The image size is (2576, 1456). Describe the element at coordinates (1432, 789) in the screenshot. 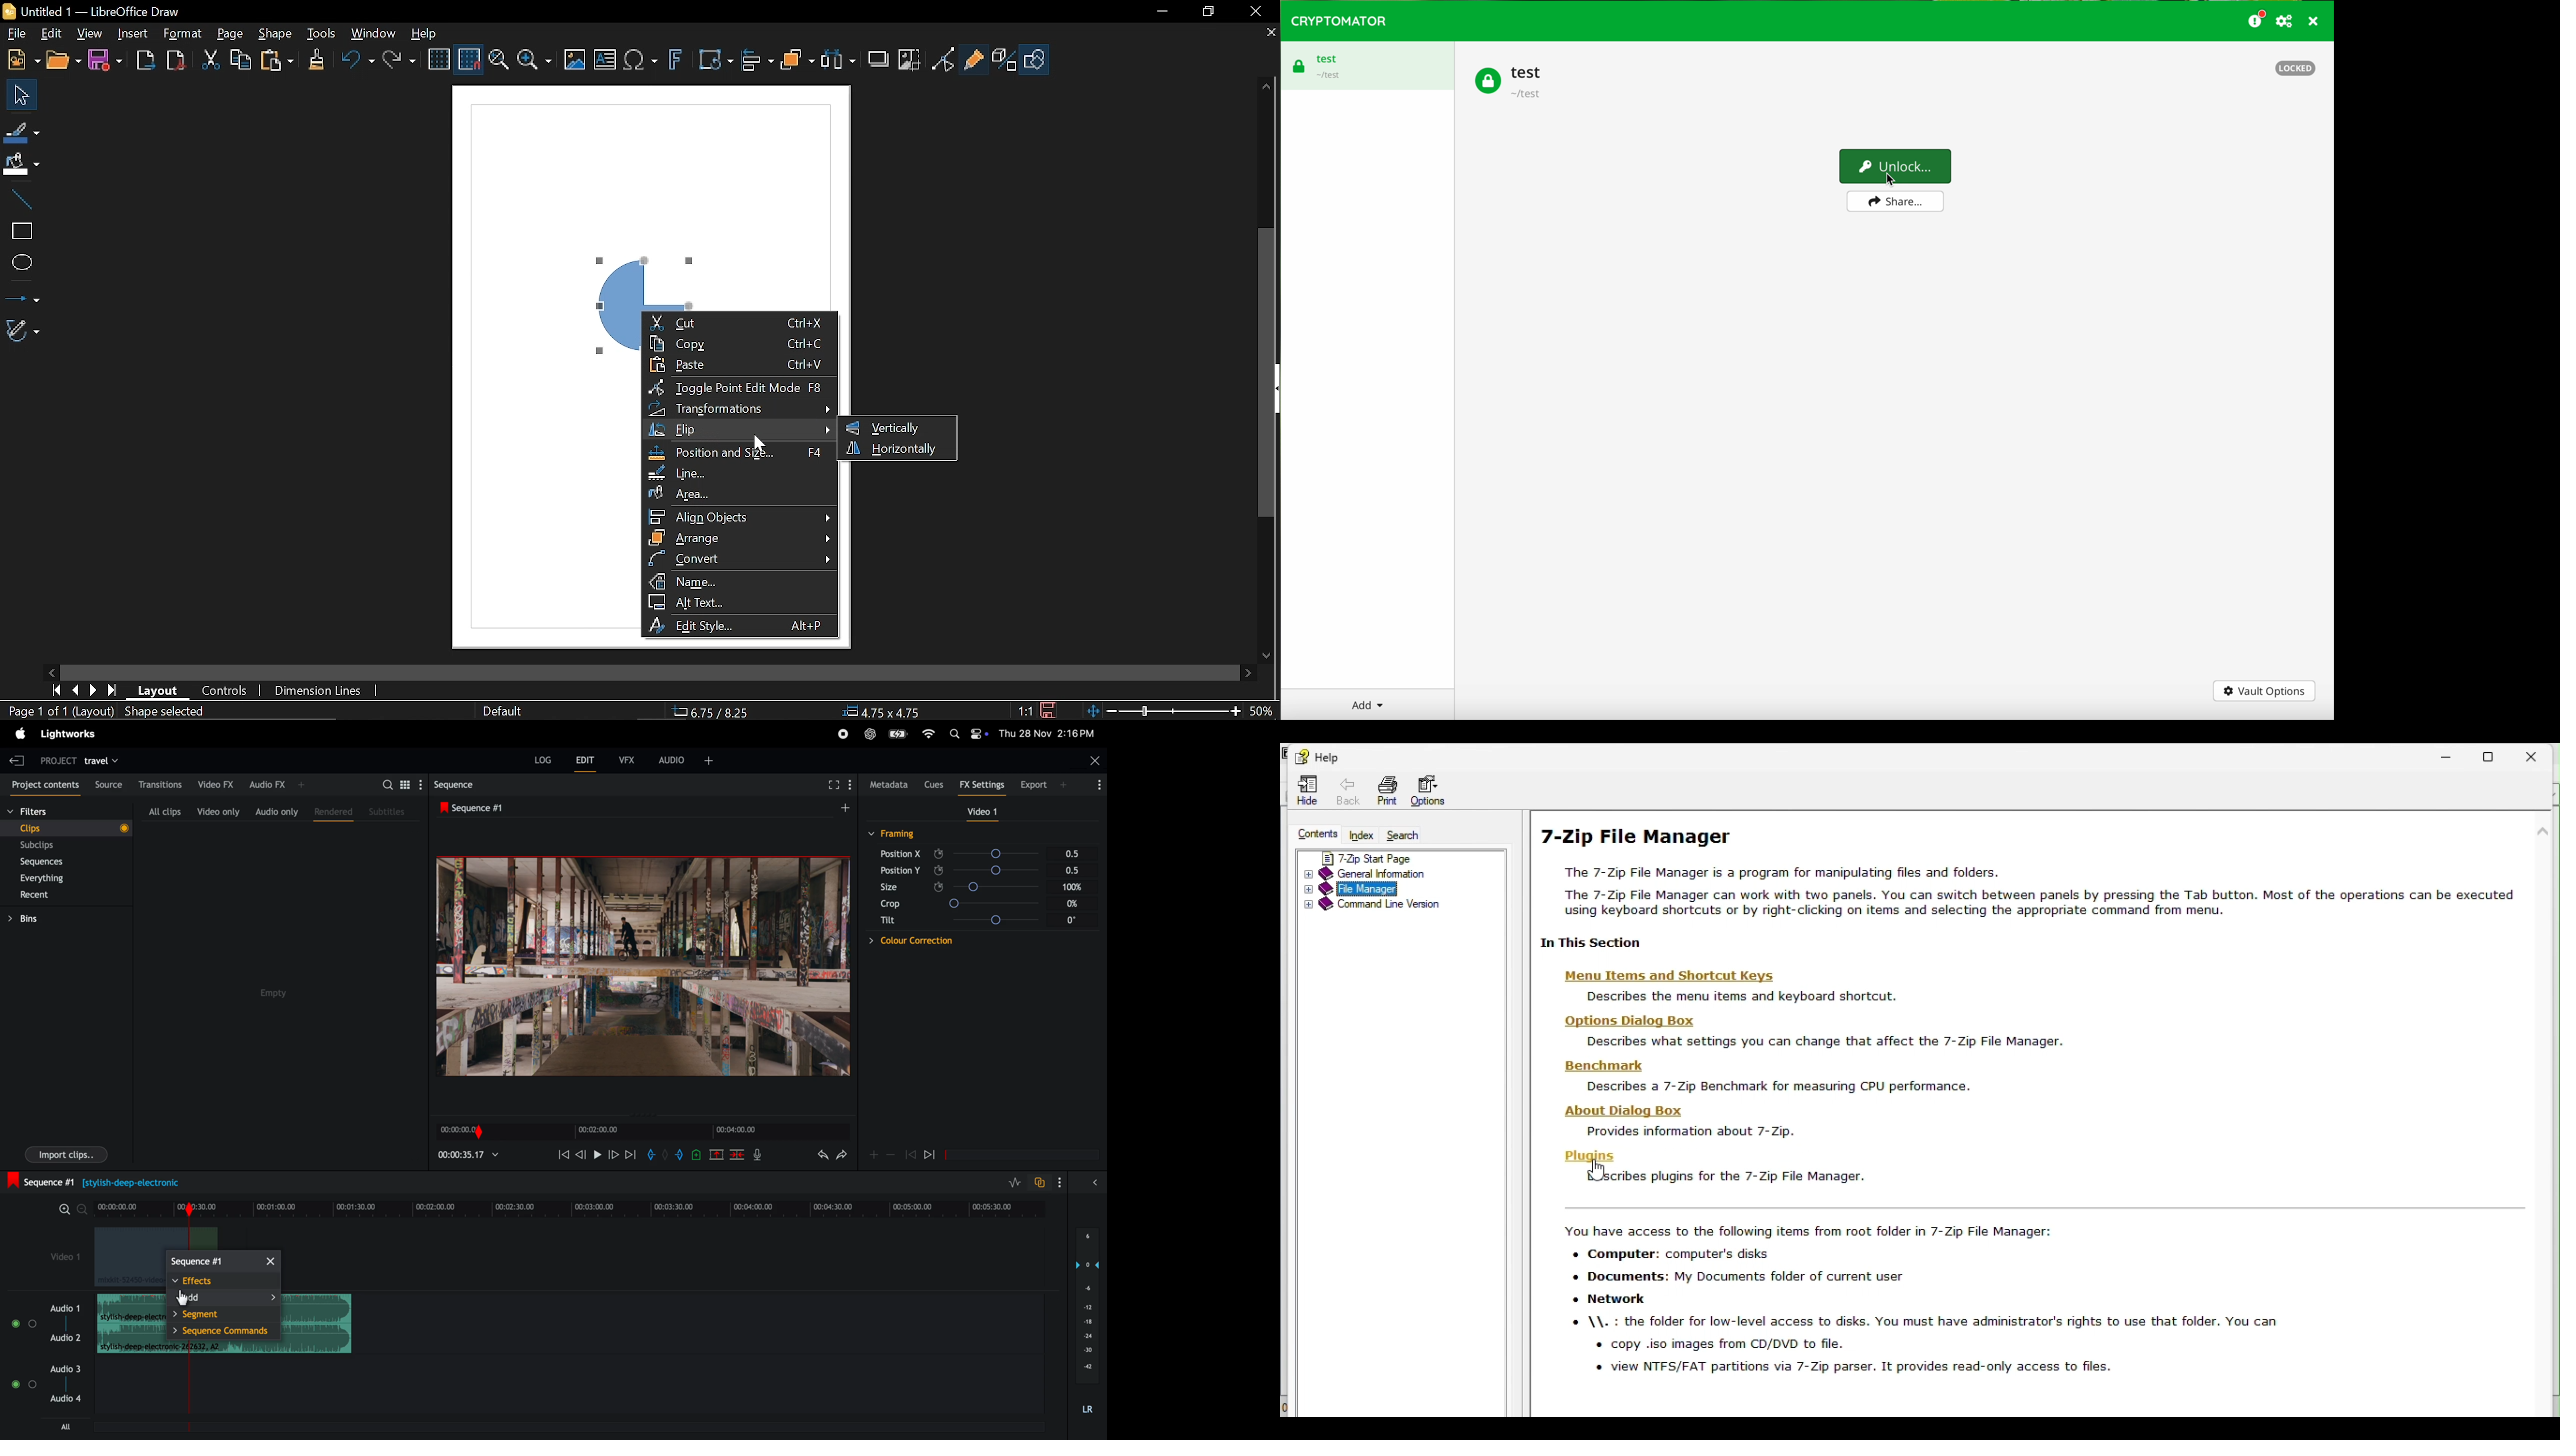

I see `Options` at that location.